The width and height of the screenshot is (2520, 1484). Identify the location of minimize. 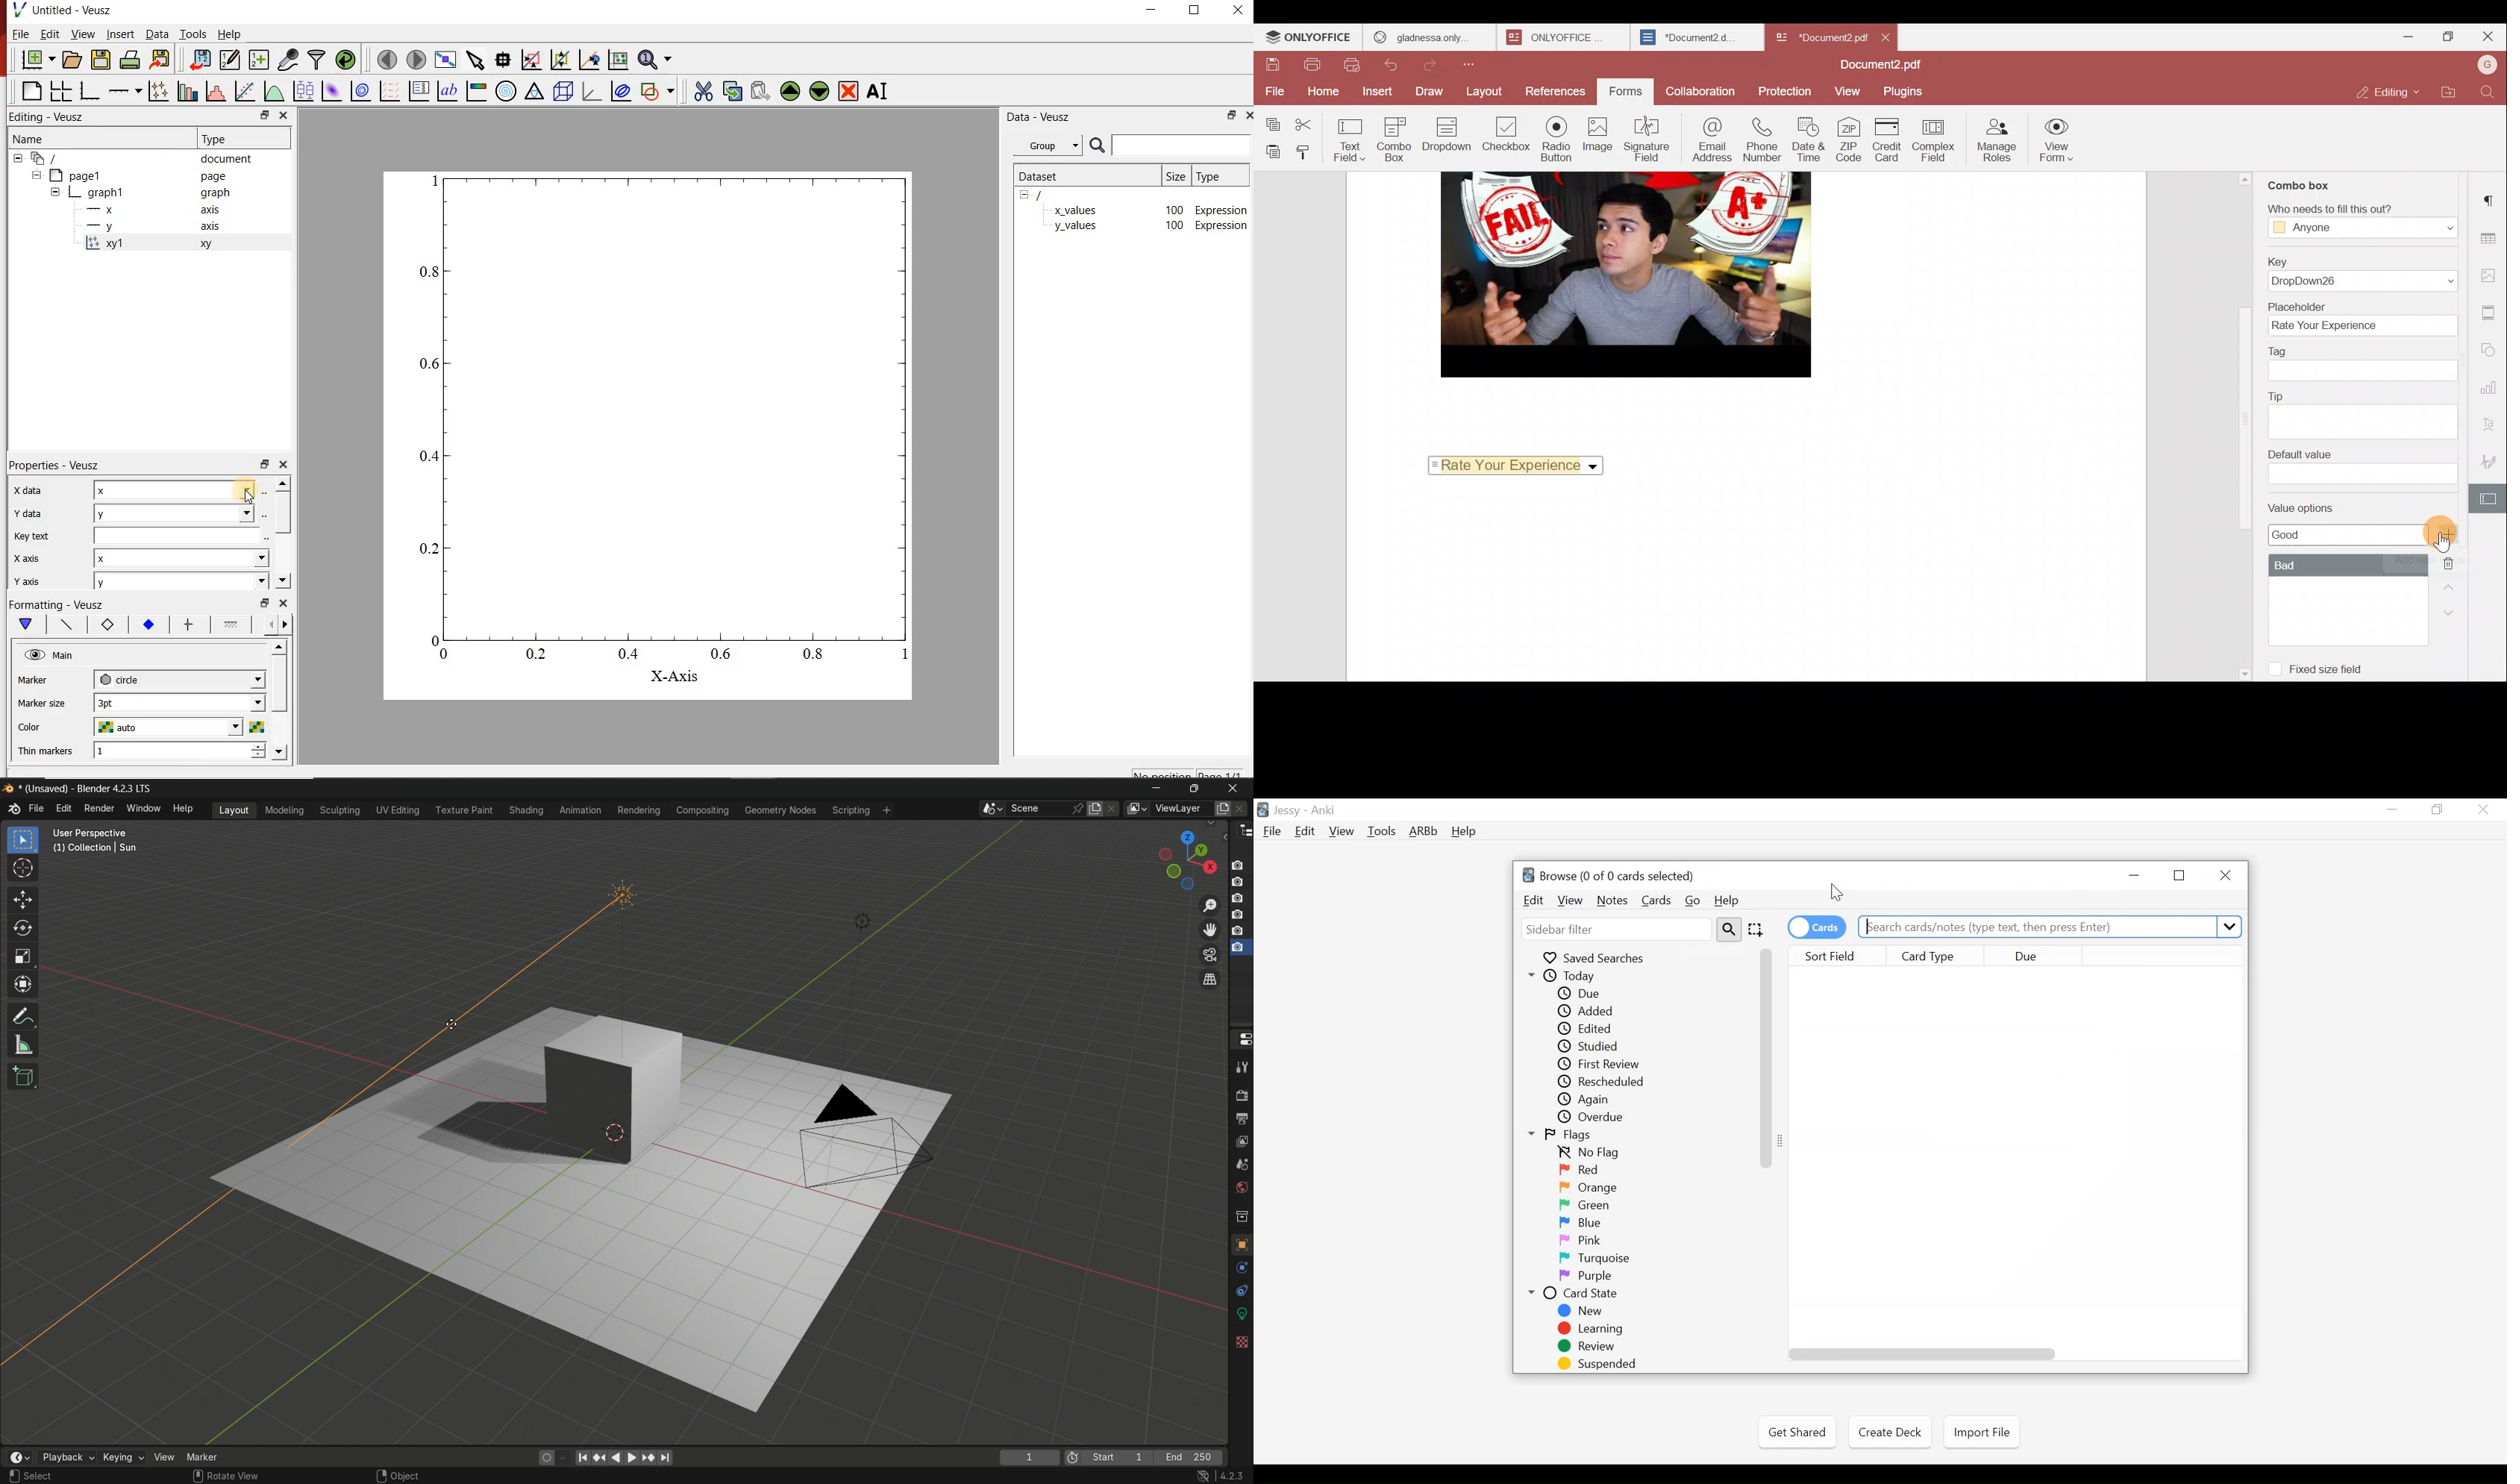
(2394, 809).